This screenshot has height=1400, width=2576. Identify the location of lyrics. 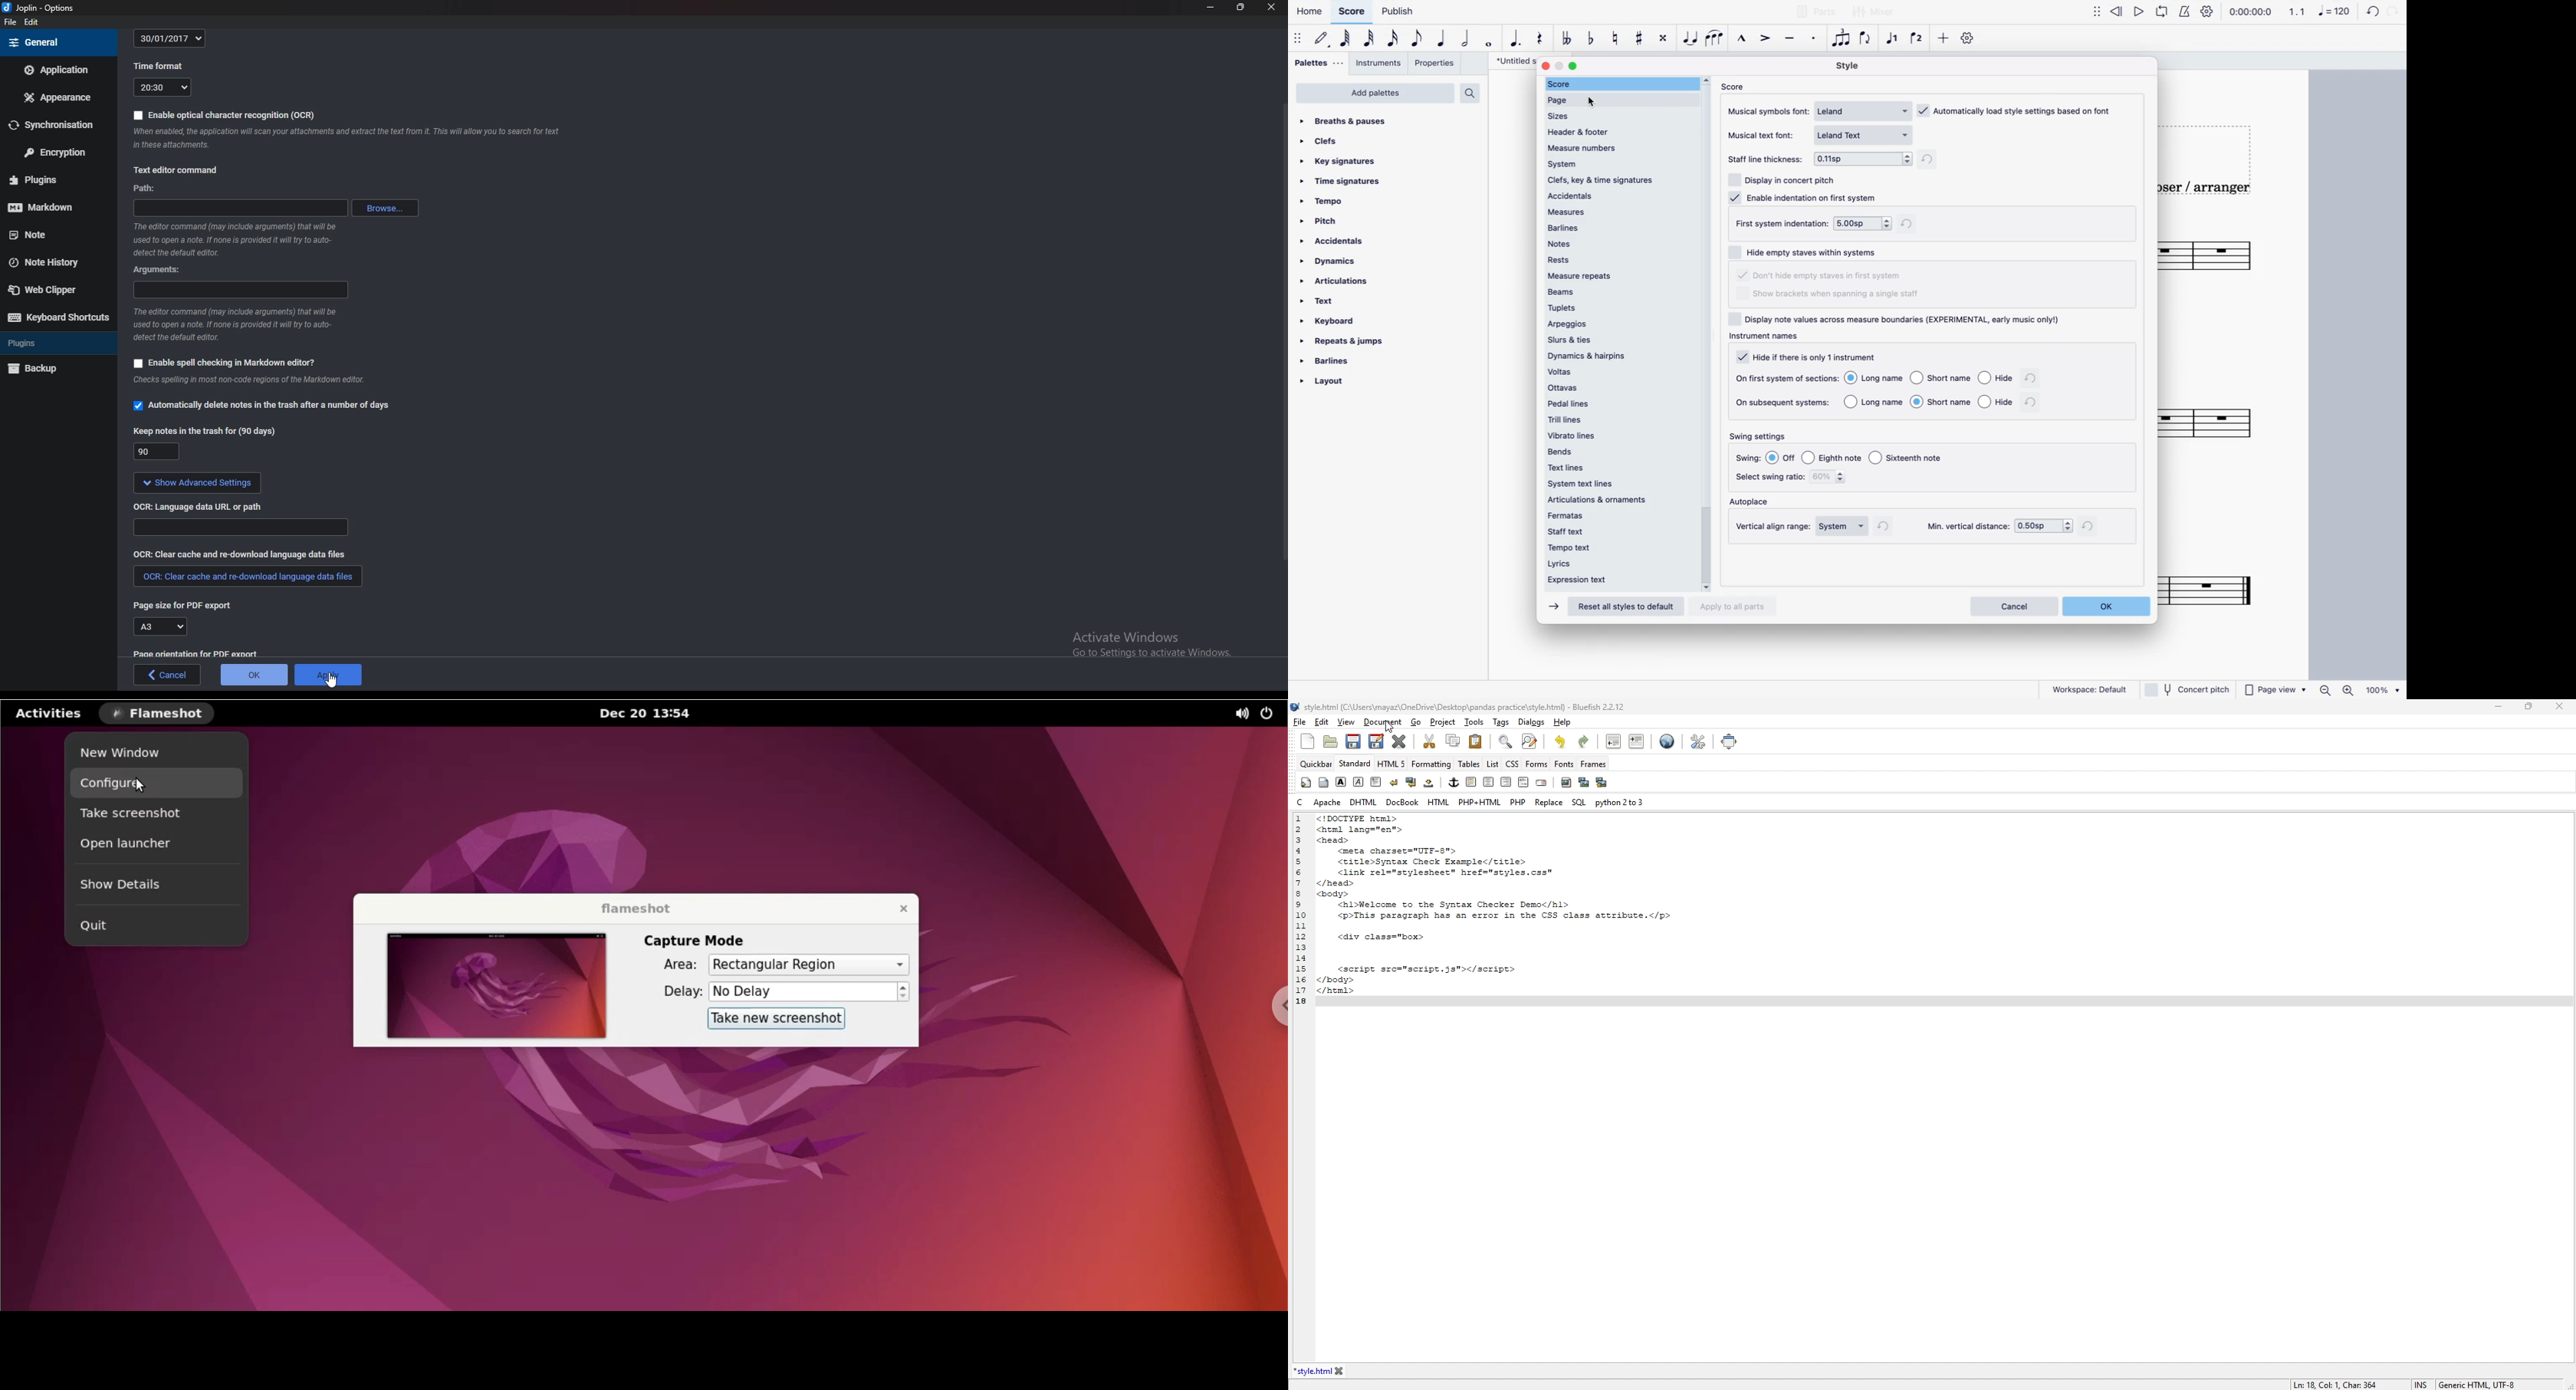
(1607, 562).